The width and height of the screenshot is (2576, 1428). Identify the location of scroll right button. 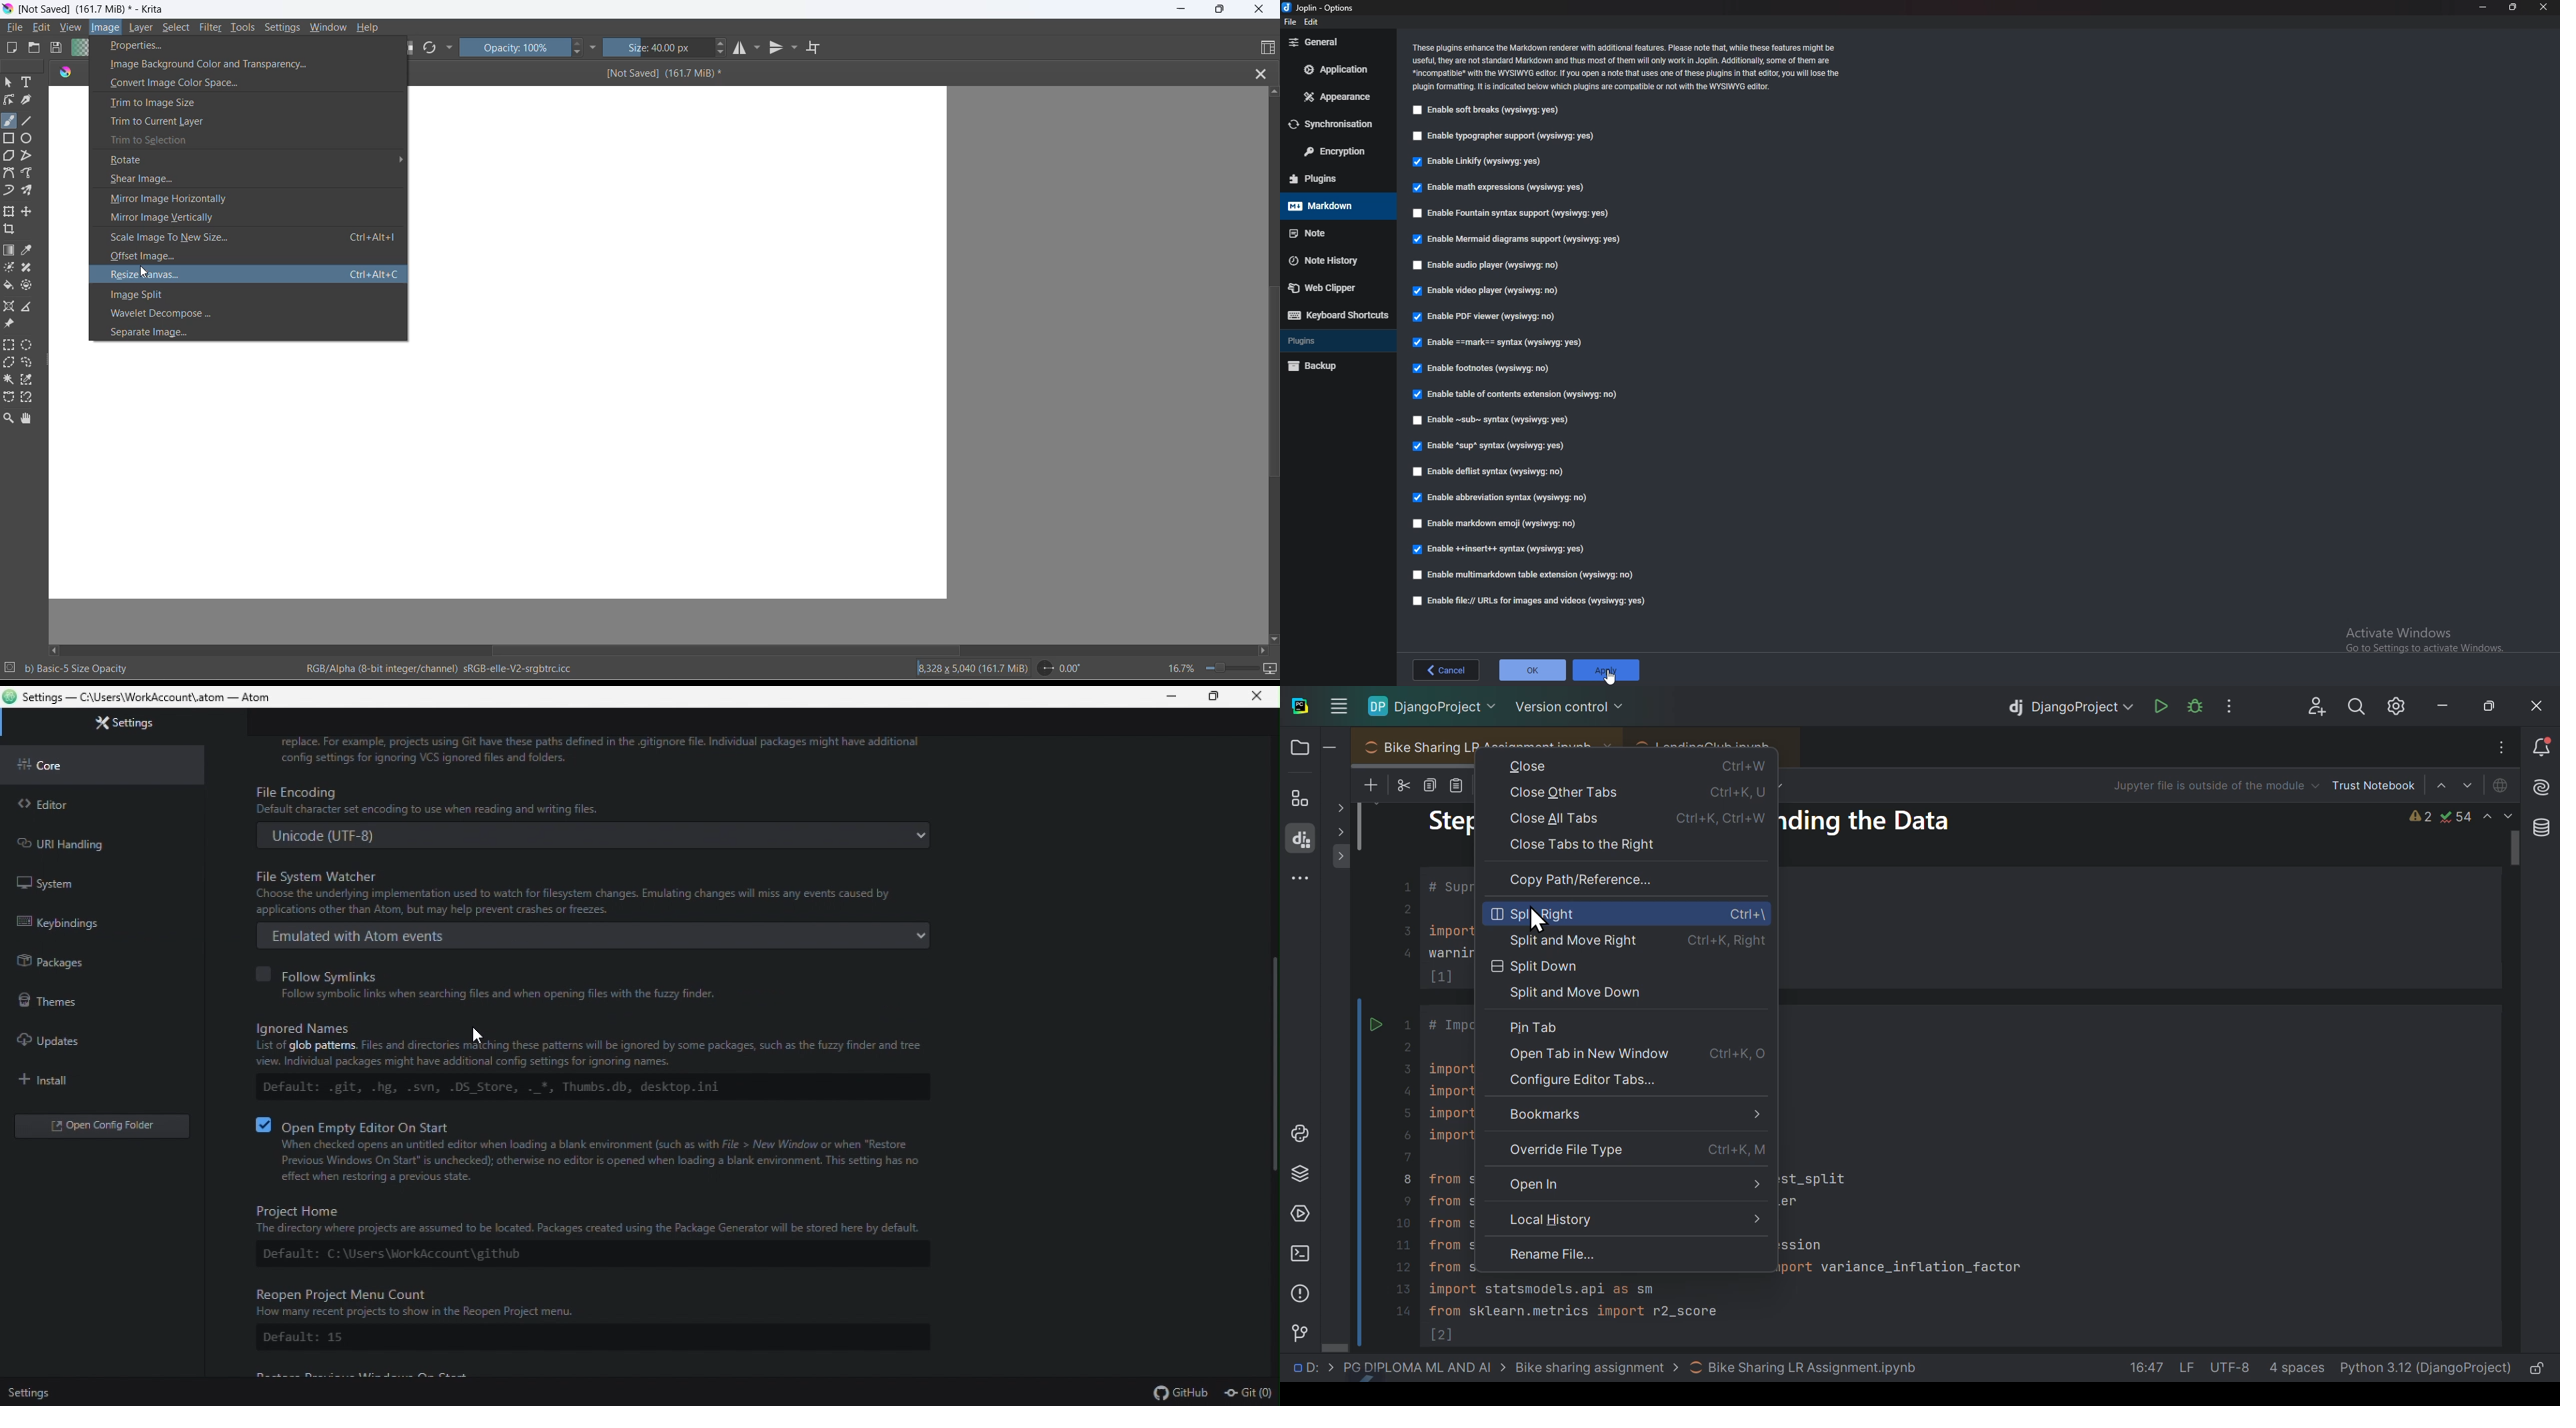
(1261, 651).